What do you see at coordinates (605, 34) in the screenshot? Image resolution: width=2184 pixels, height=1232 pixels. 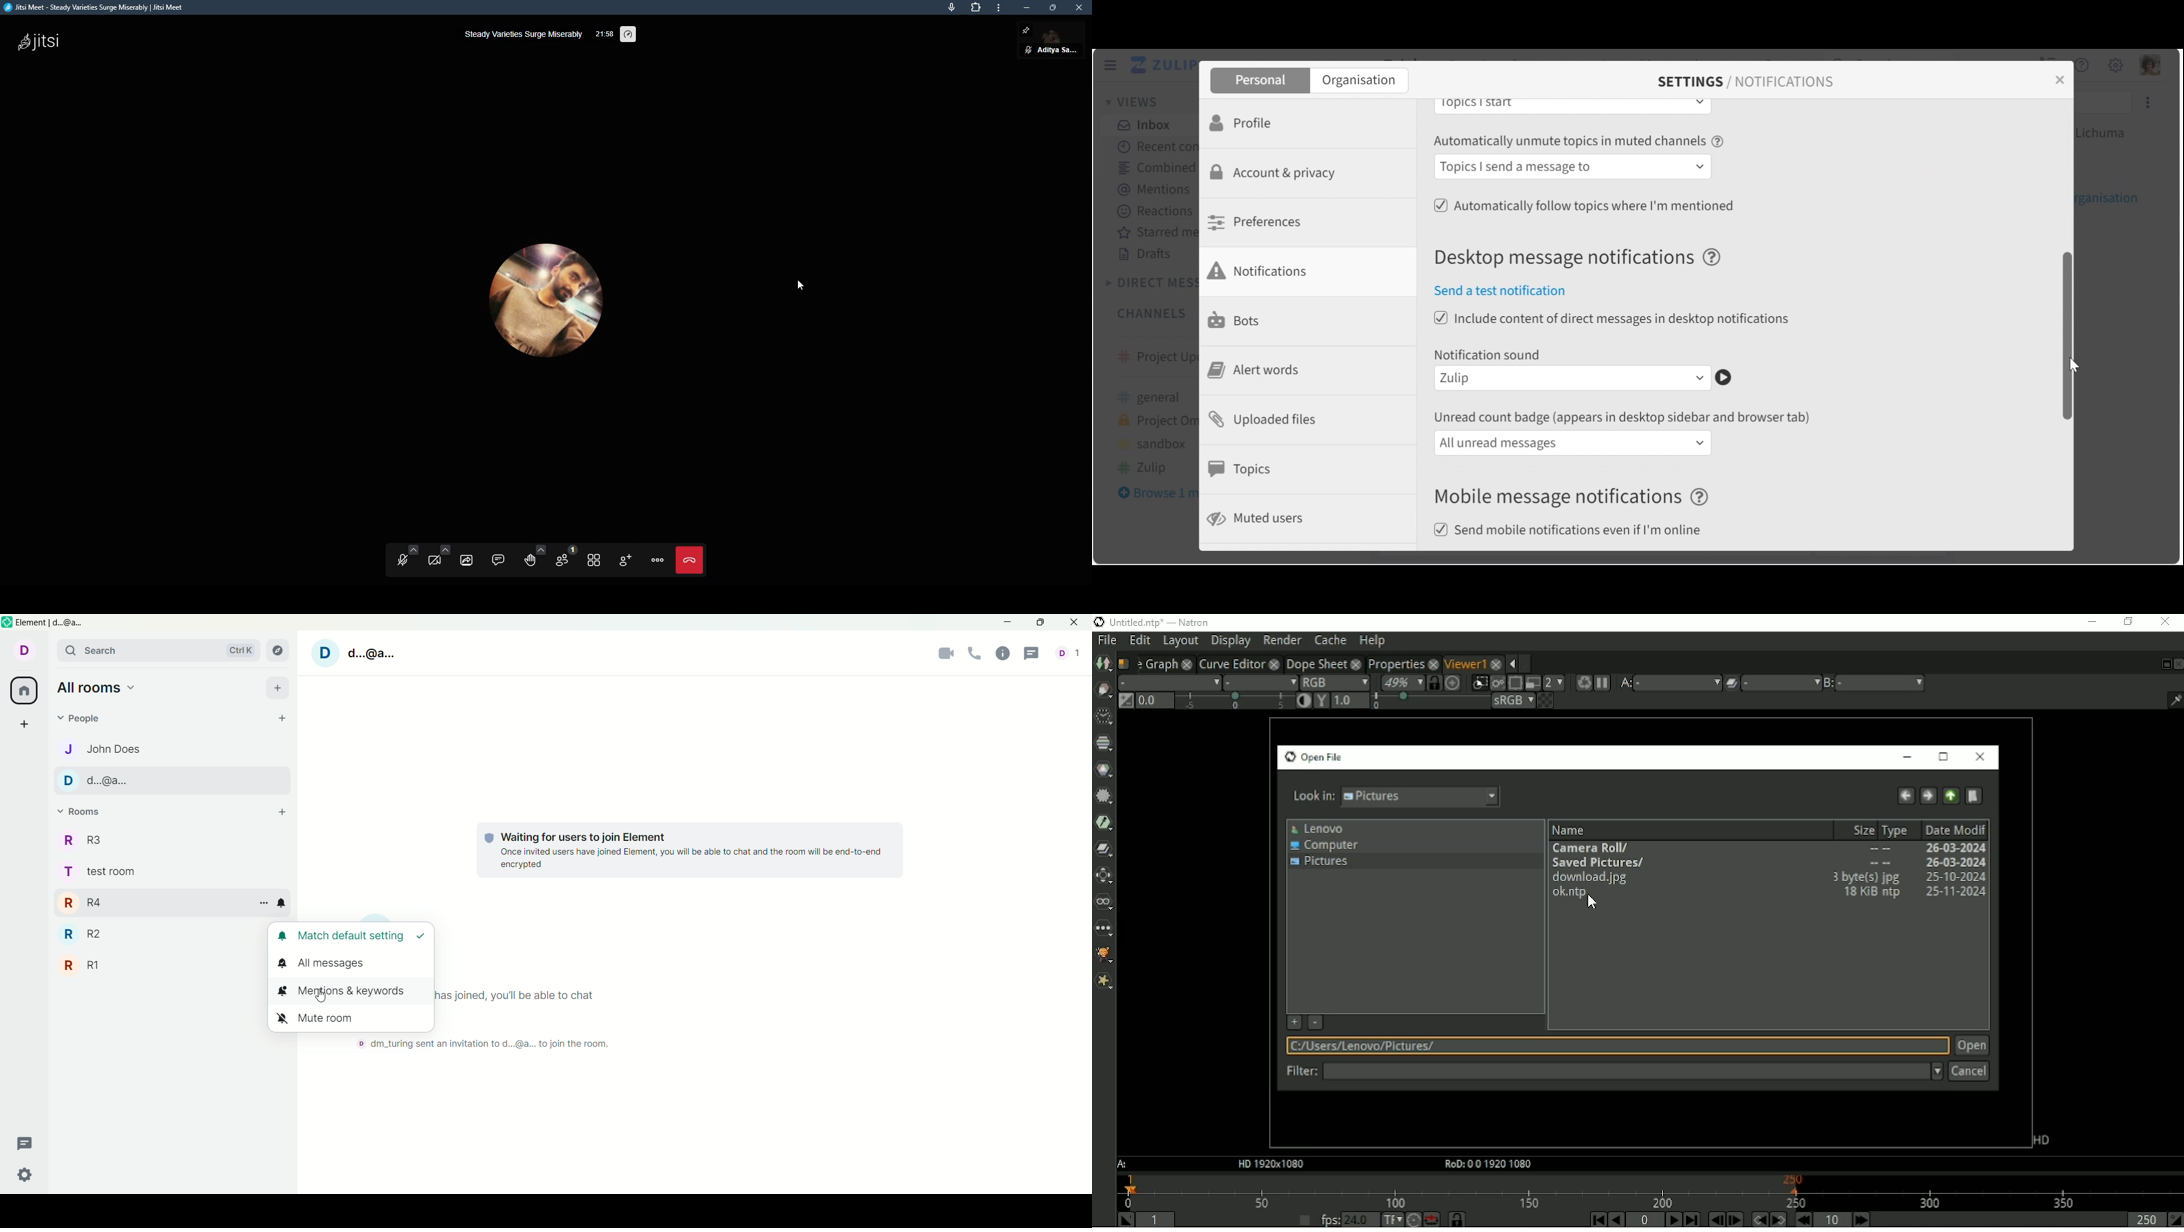 I see `elapsed time` at bounding box center [605, 34].